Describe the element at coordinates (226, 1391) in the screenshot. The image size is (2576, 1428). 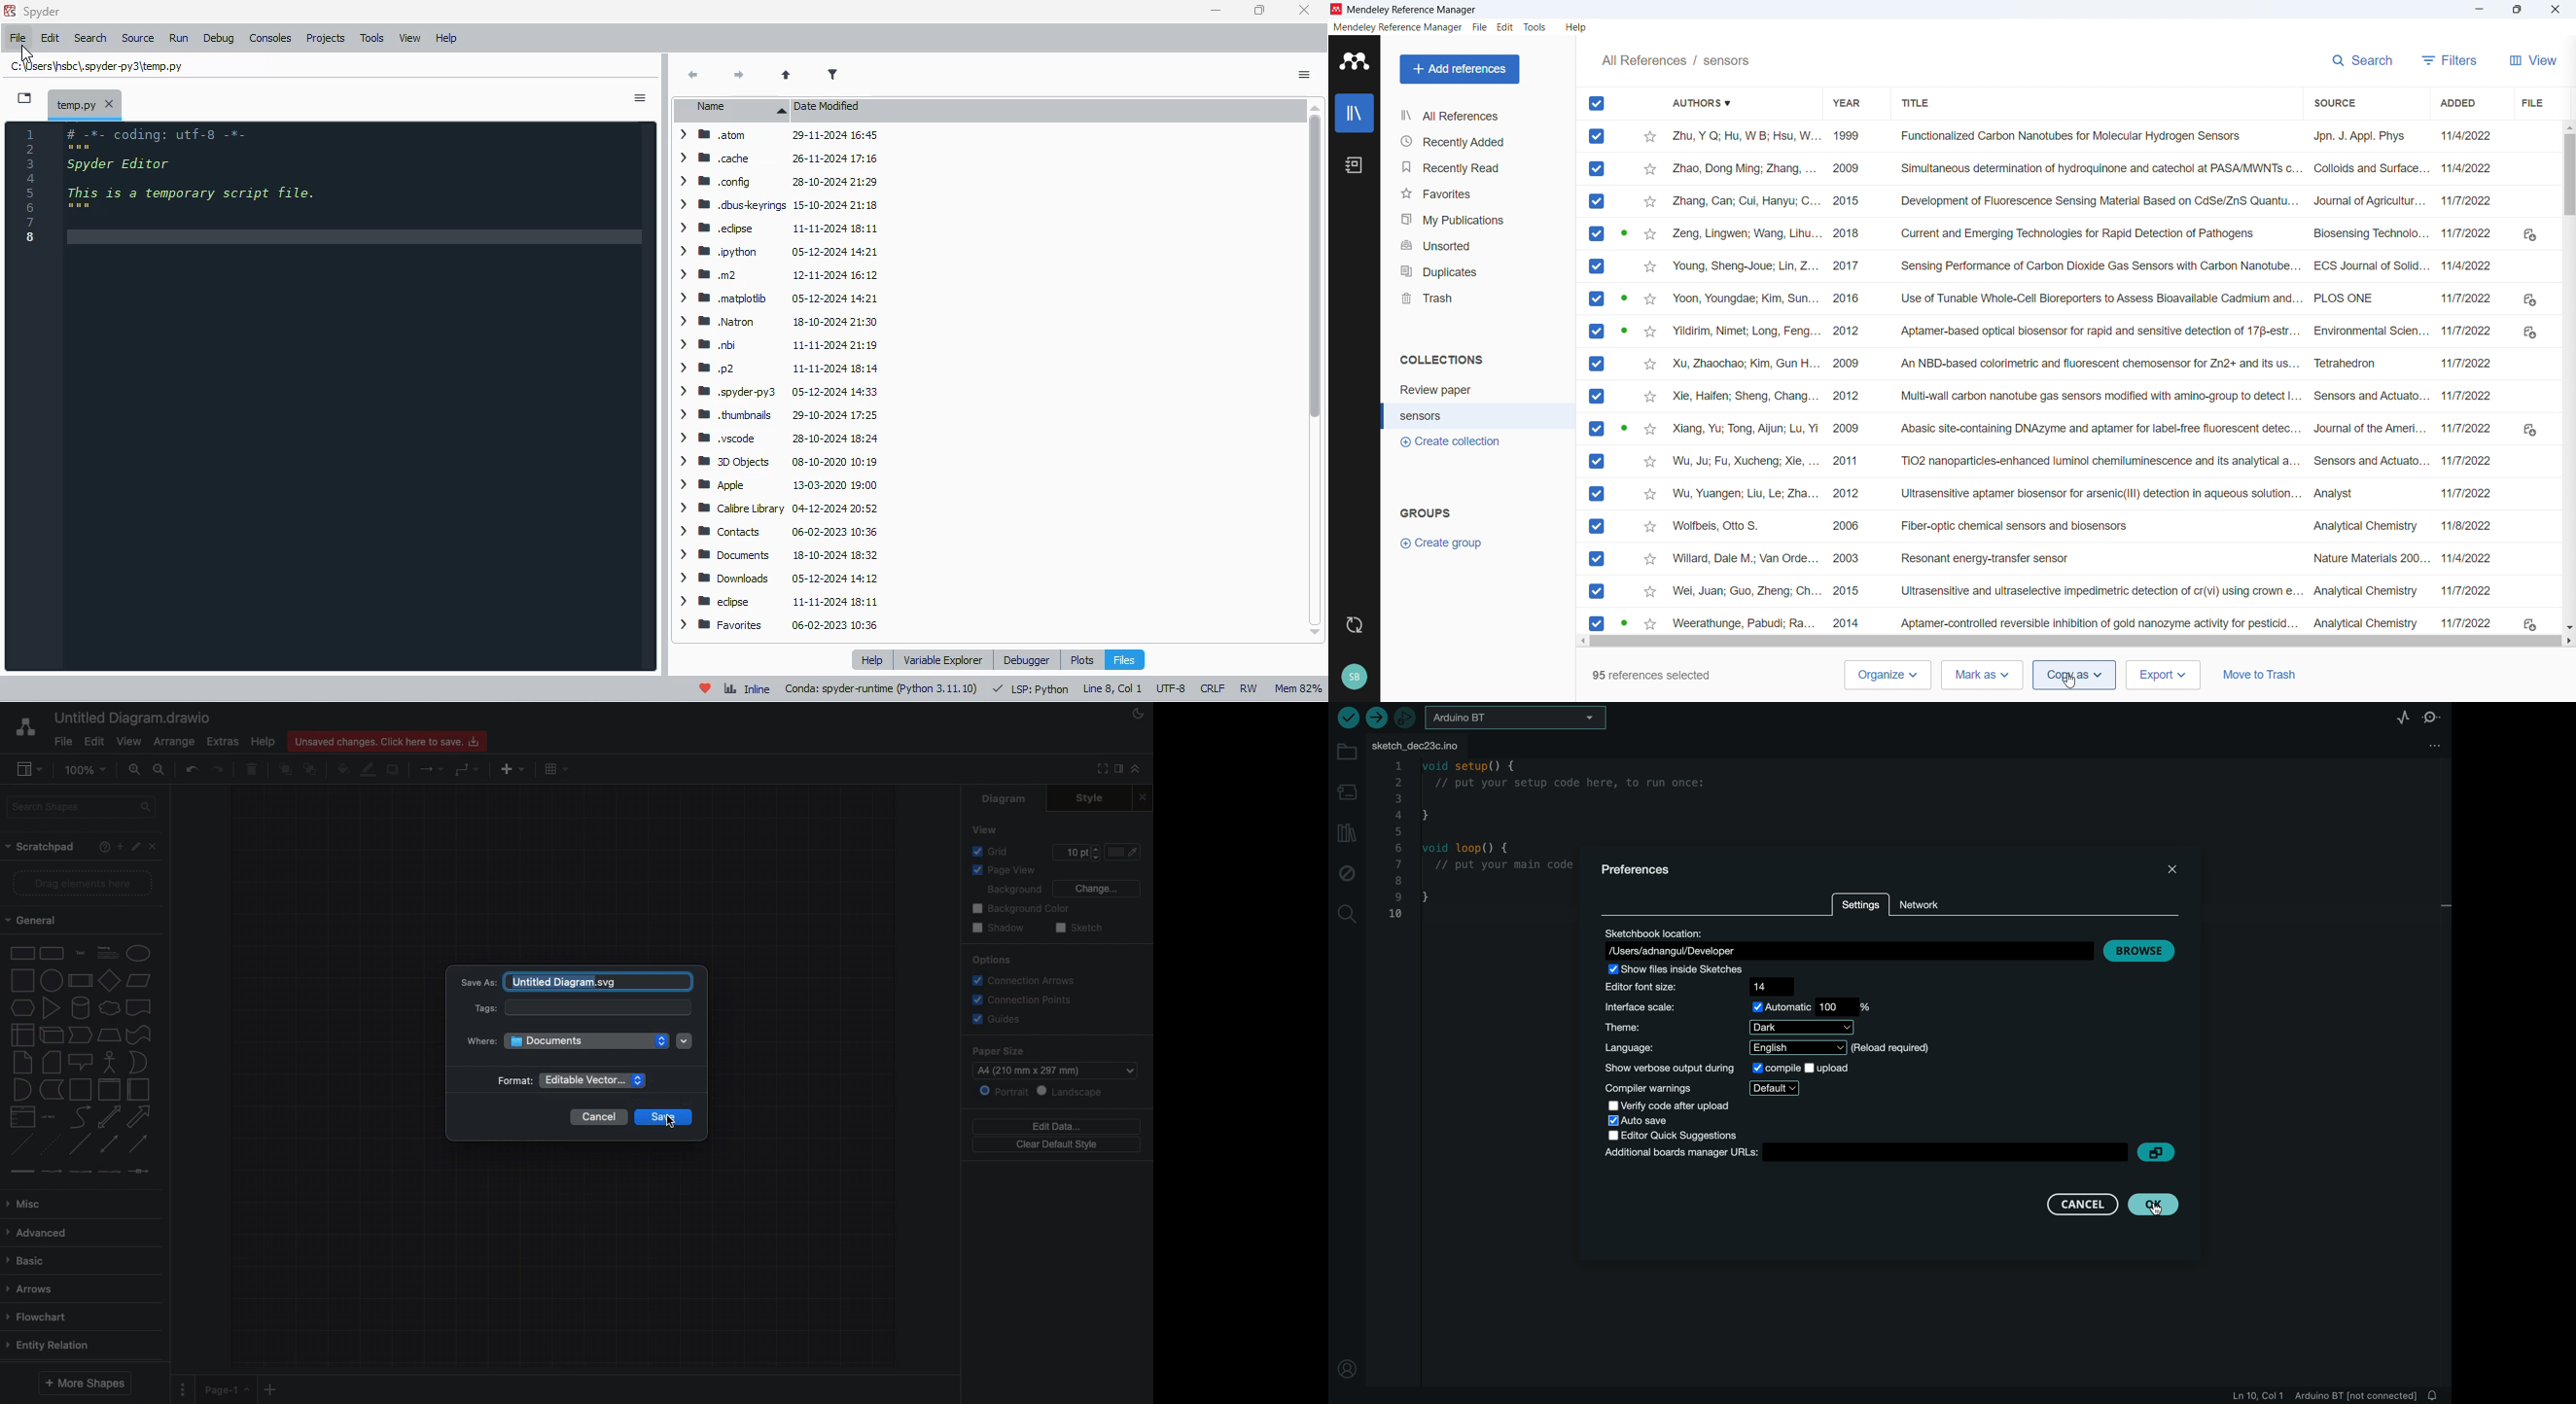
I see `Page 1` at that location.